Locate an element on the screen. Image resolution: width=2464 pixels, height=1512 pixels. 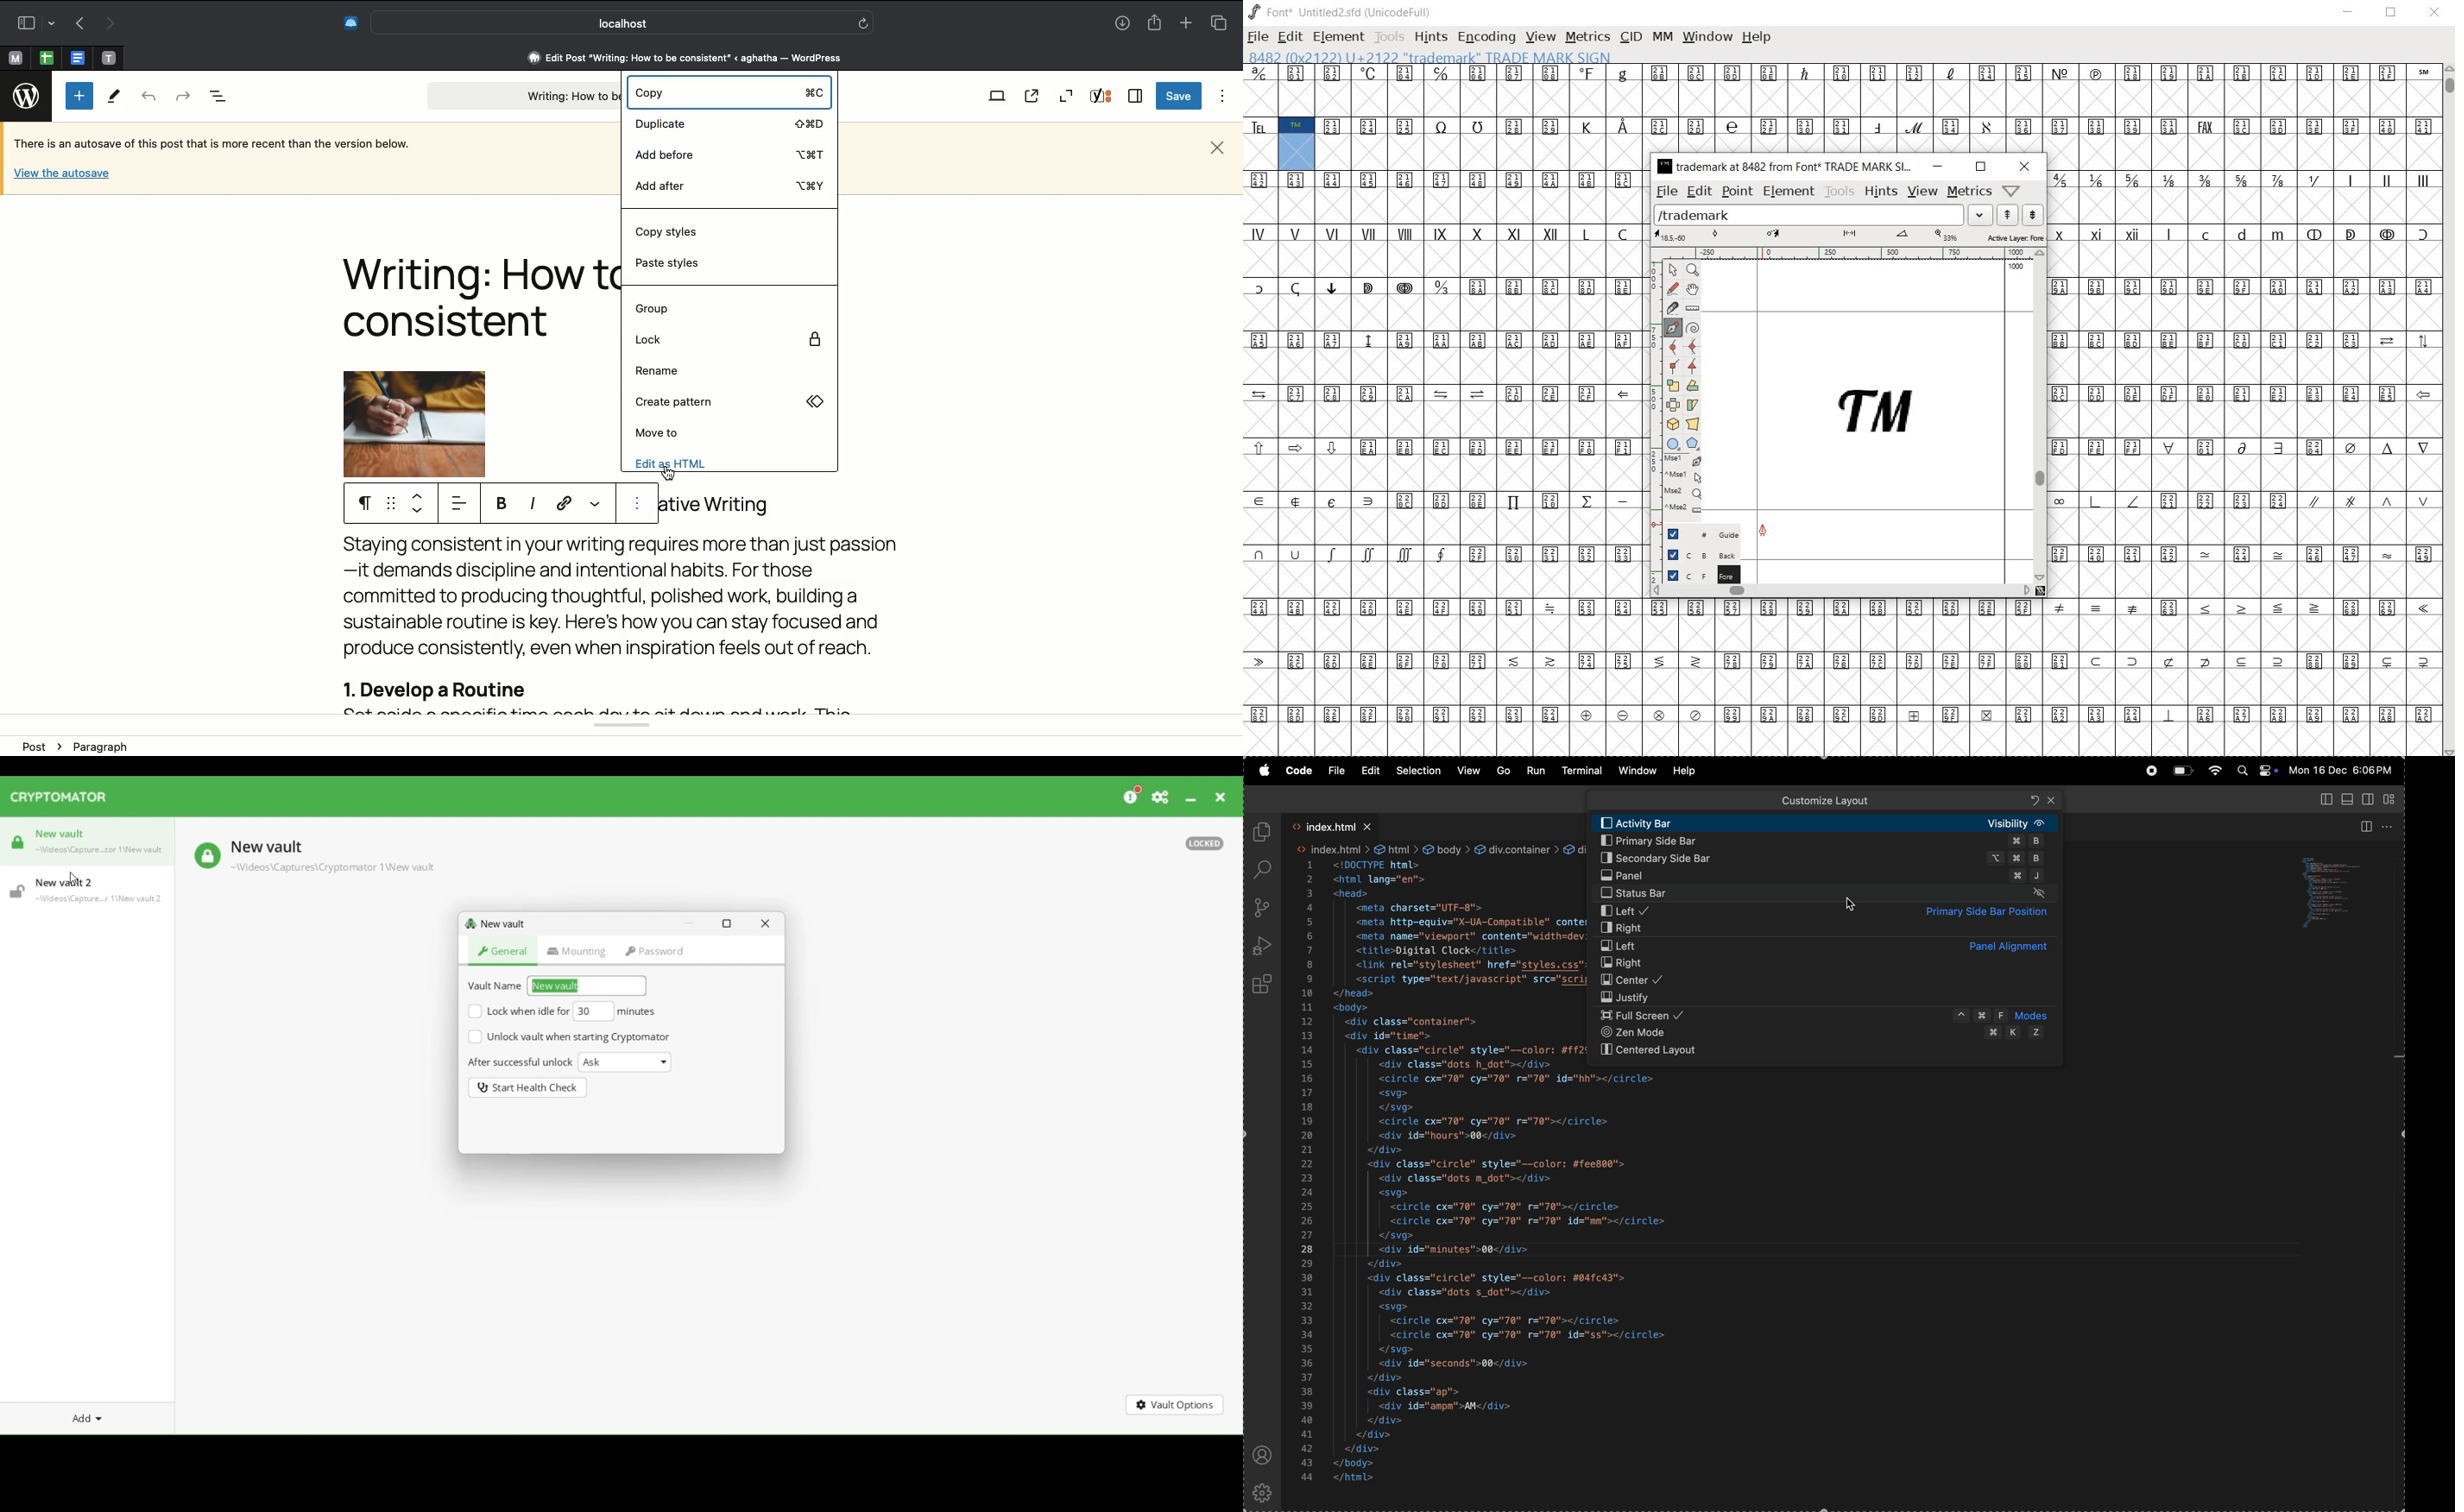
HELP is located at coordinates (1757, 39).